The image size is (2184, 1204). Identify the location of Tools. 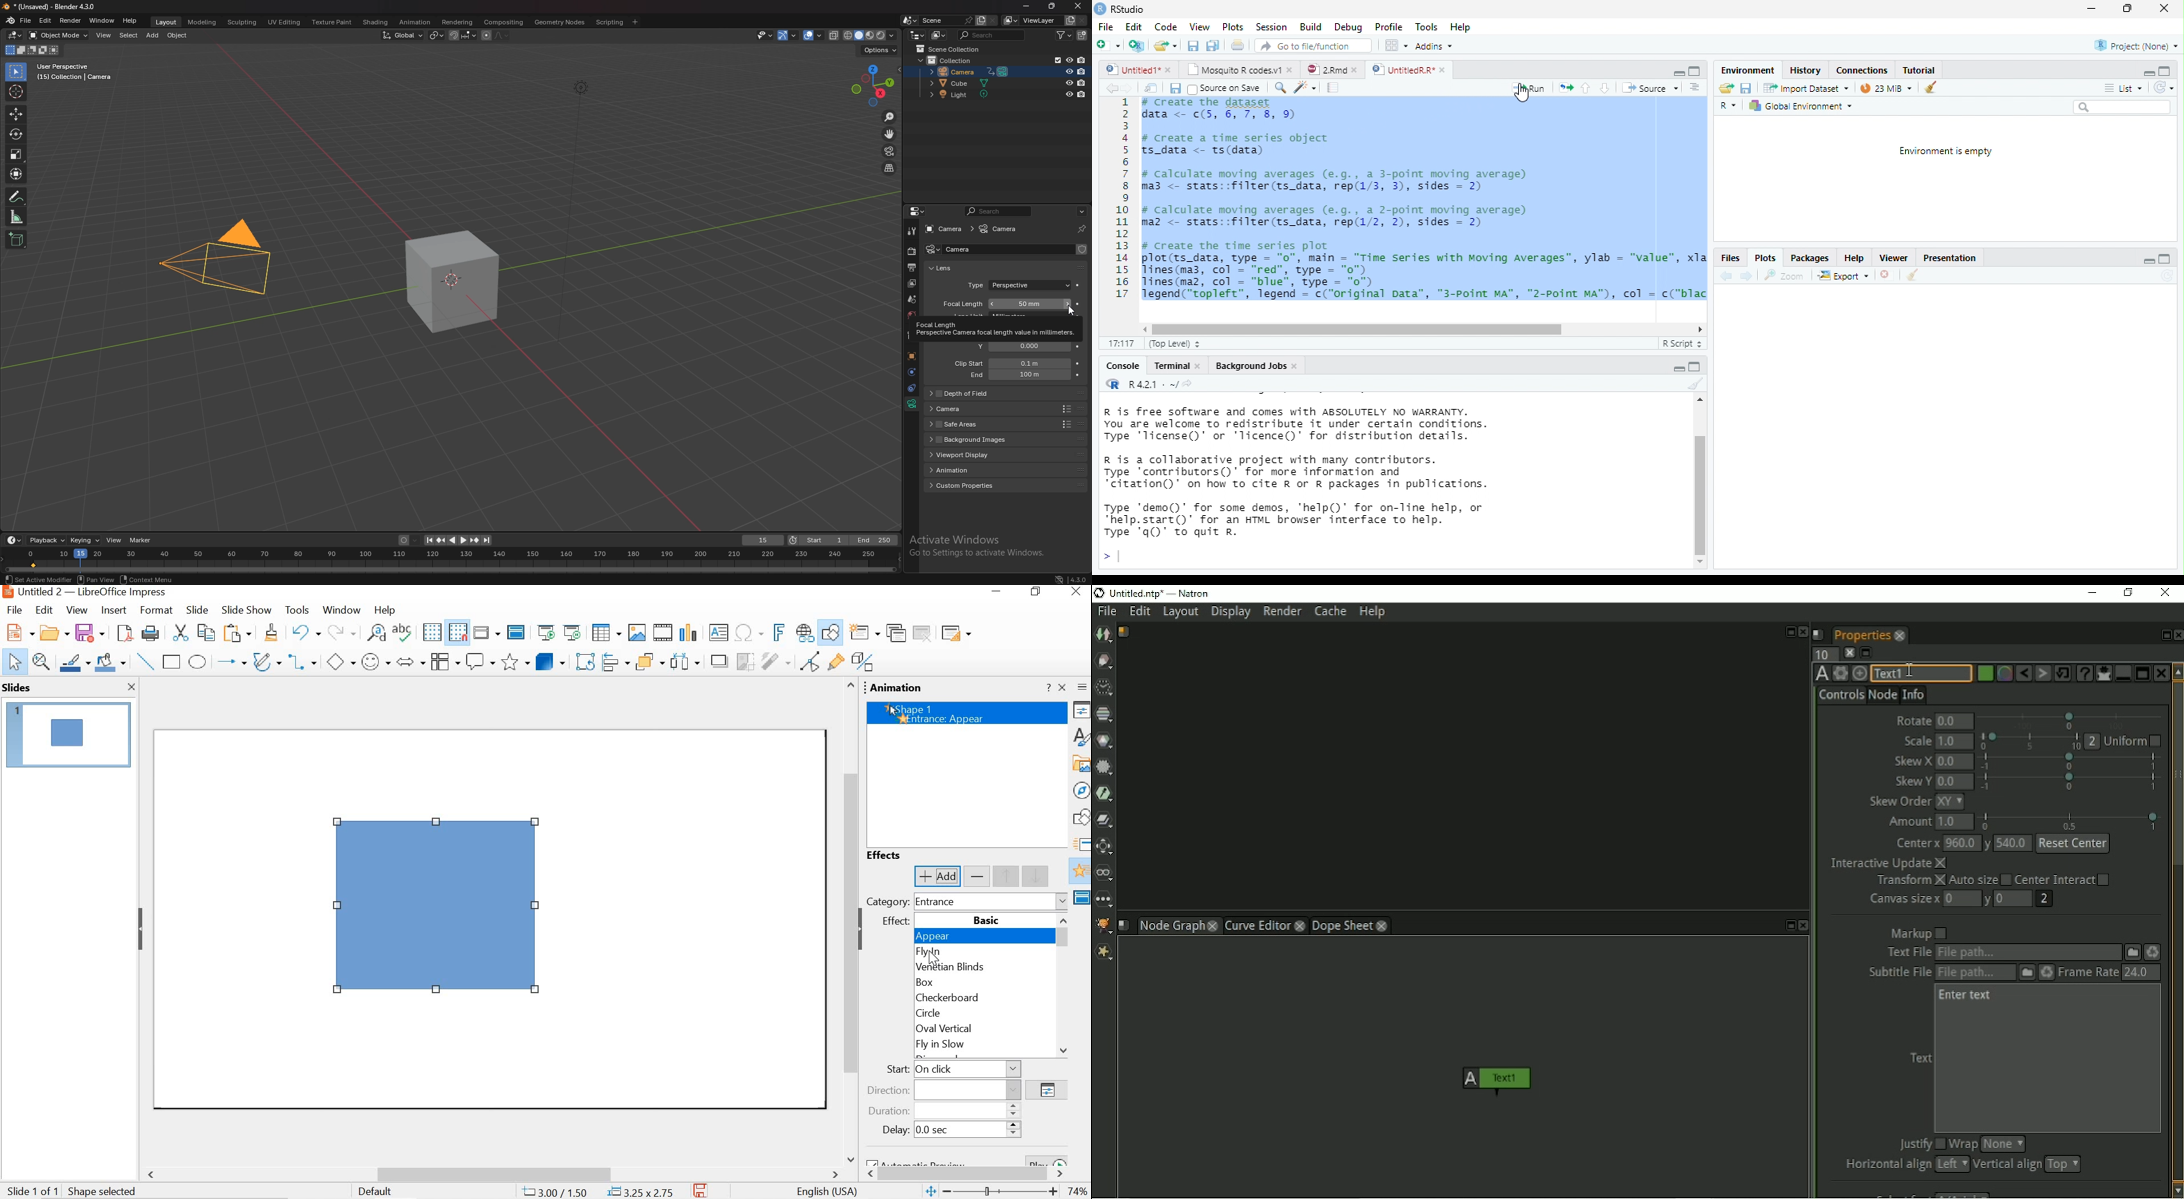
(1427, 26).